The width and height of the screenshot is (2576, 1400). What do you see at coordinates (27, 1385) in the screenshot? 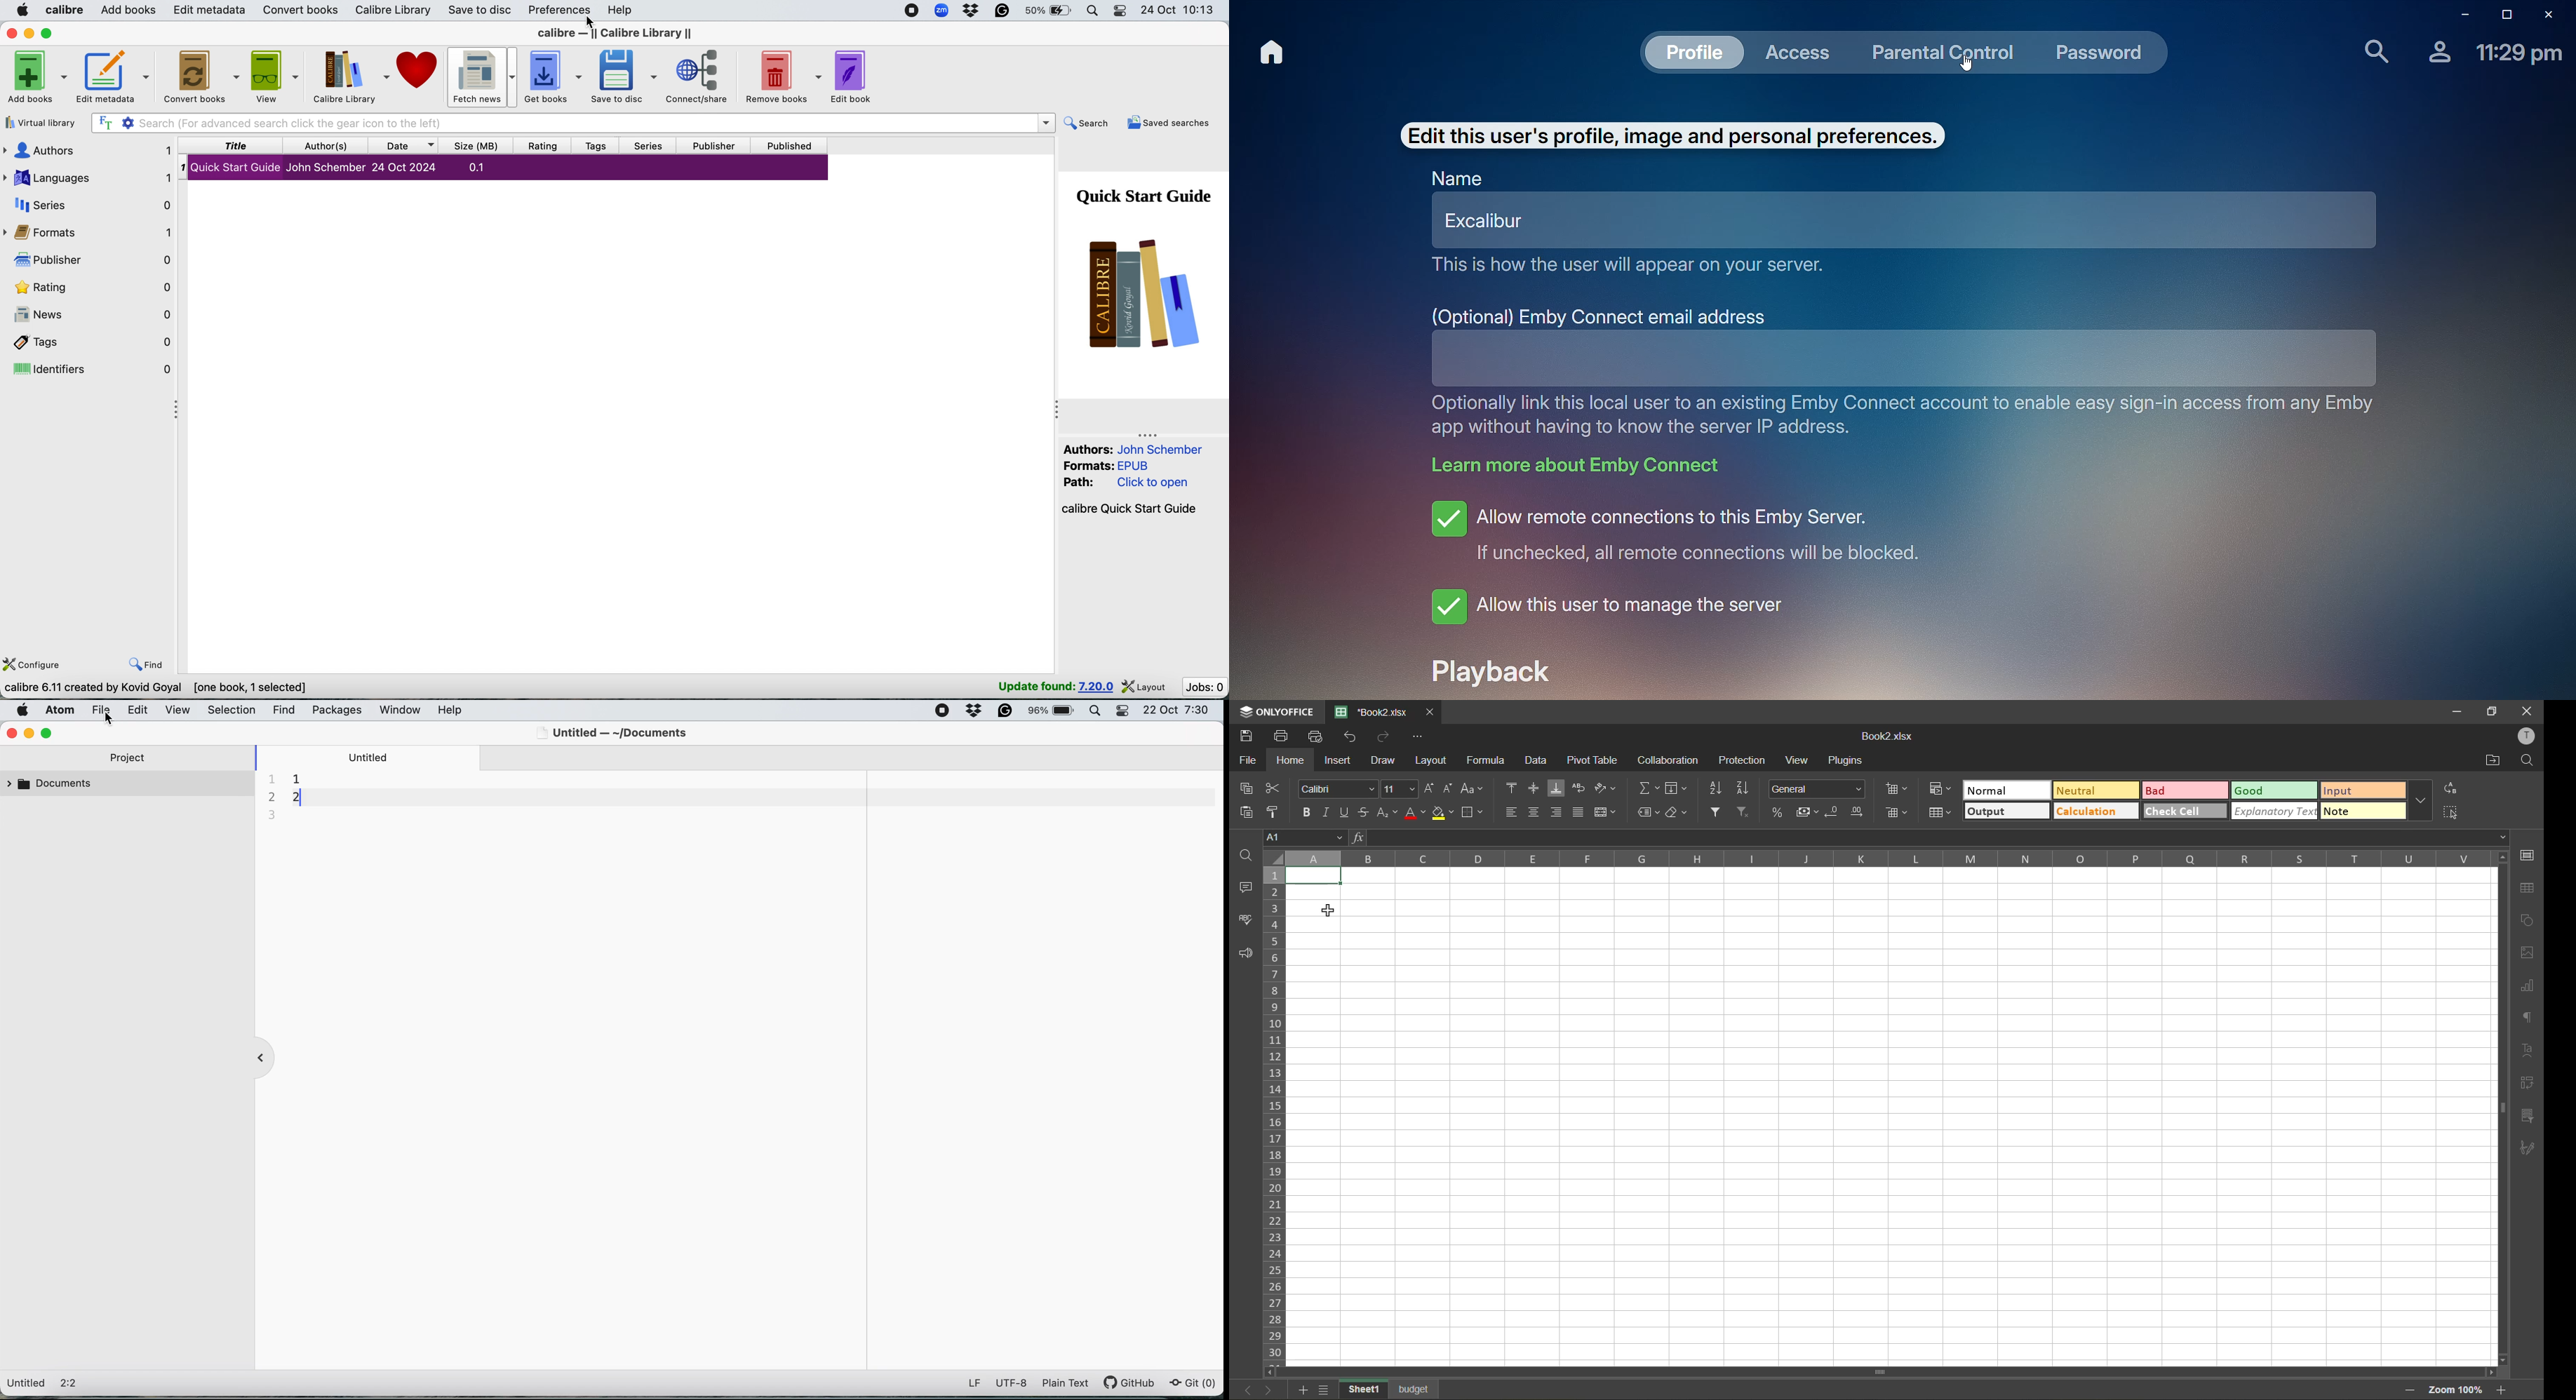
I see `Untitled` at bounding box center [27, 1385].